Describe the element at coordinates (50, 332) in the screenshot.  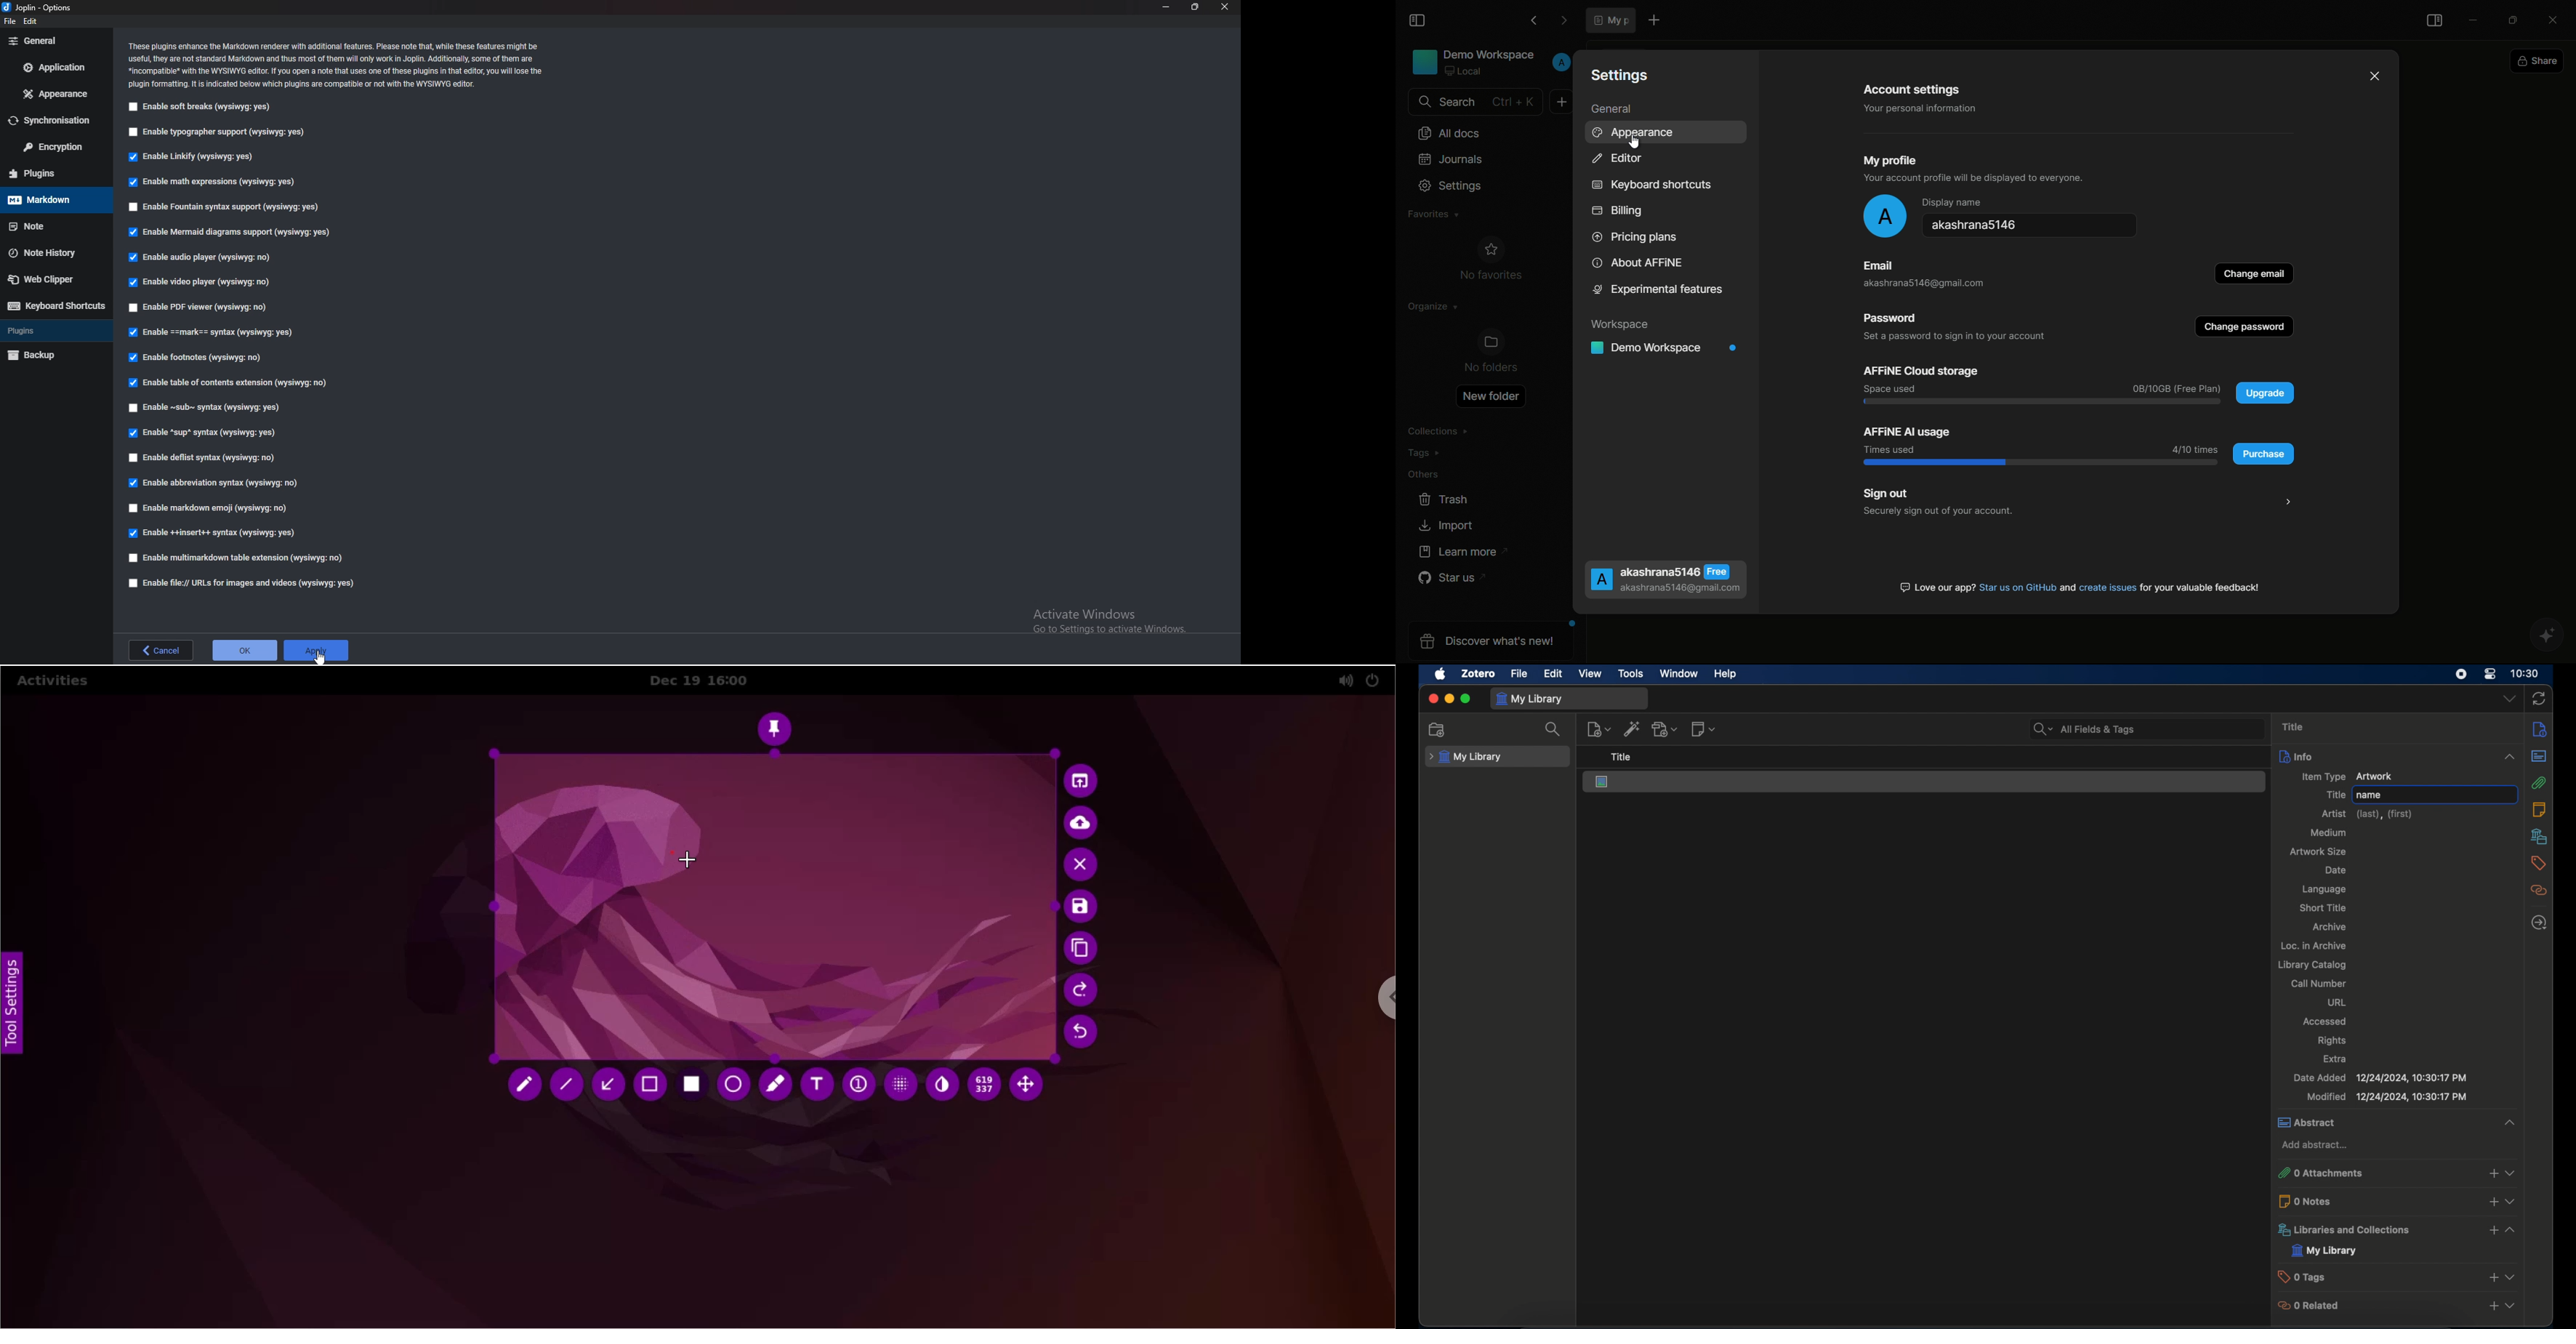
I see `Plugins` at that location.